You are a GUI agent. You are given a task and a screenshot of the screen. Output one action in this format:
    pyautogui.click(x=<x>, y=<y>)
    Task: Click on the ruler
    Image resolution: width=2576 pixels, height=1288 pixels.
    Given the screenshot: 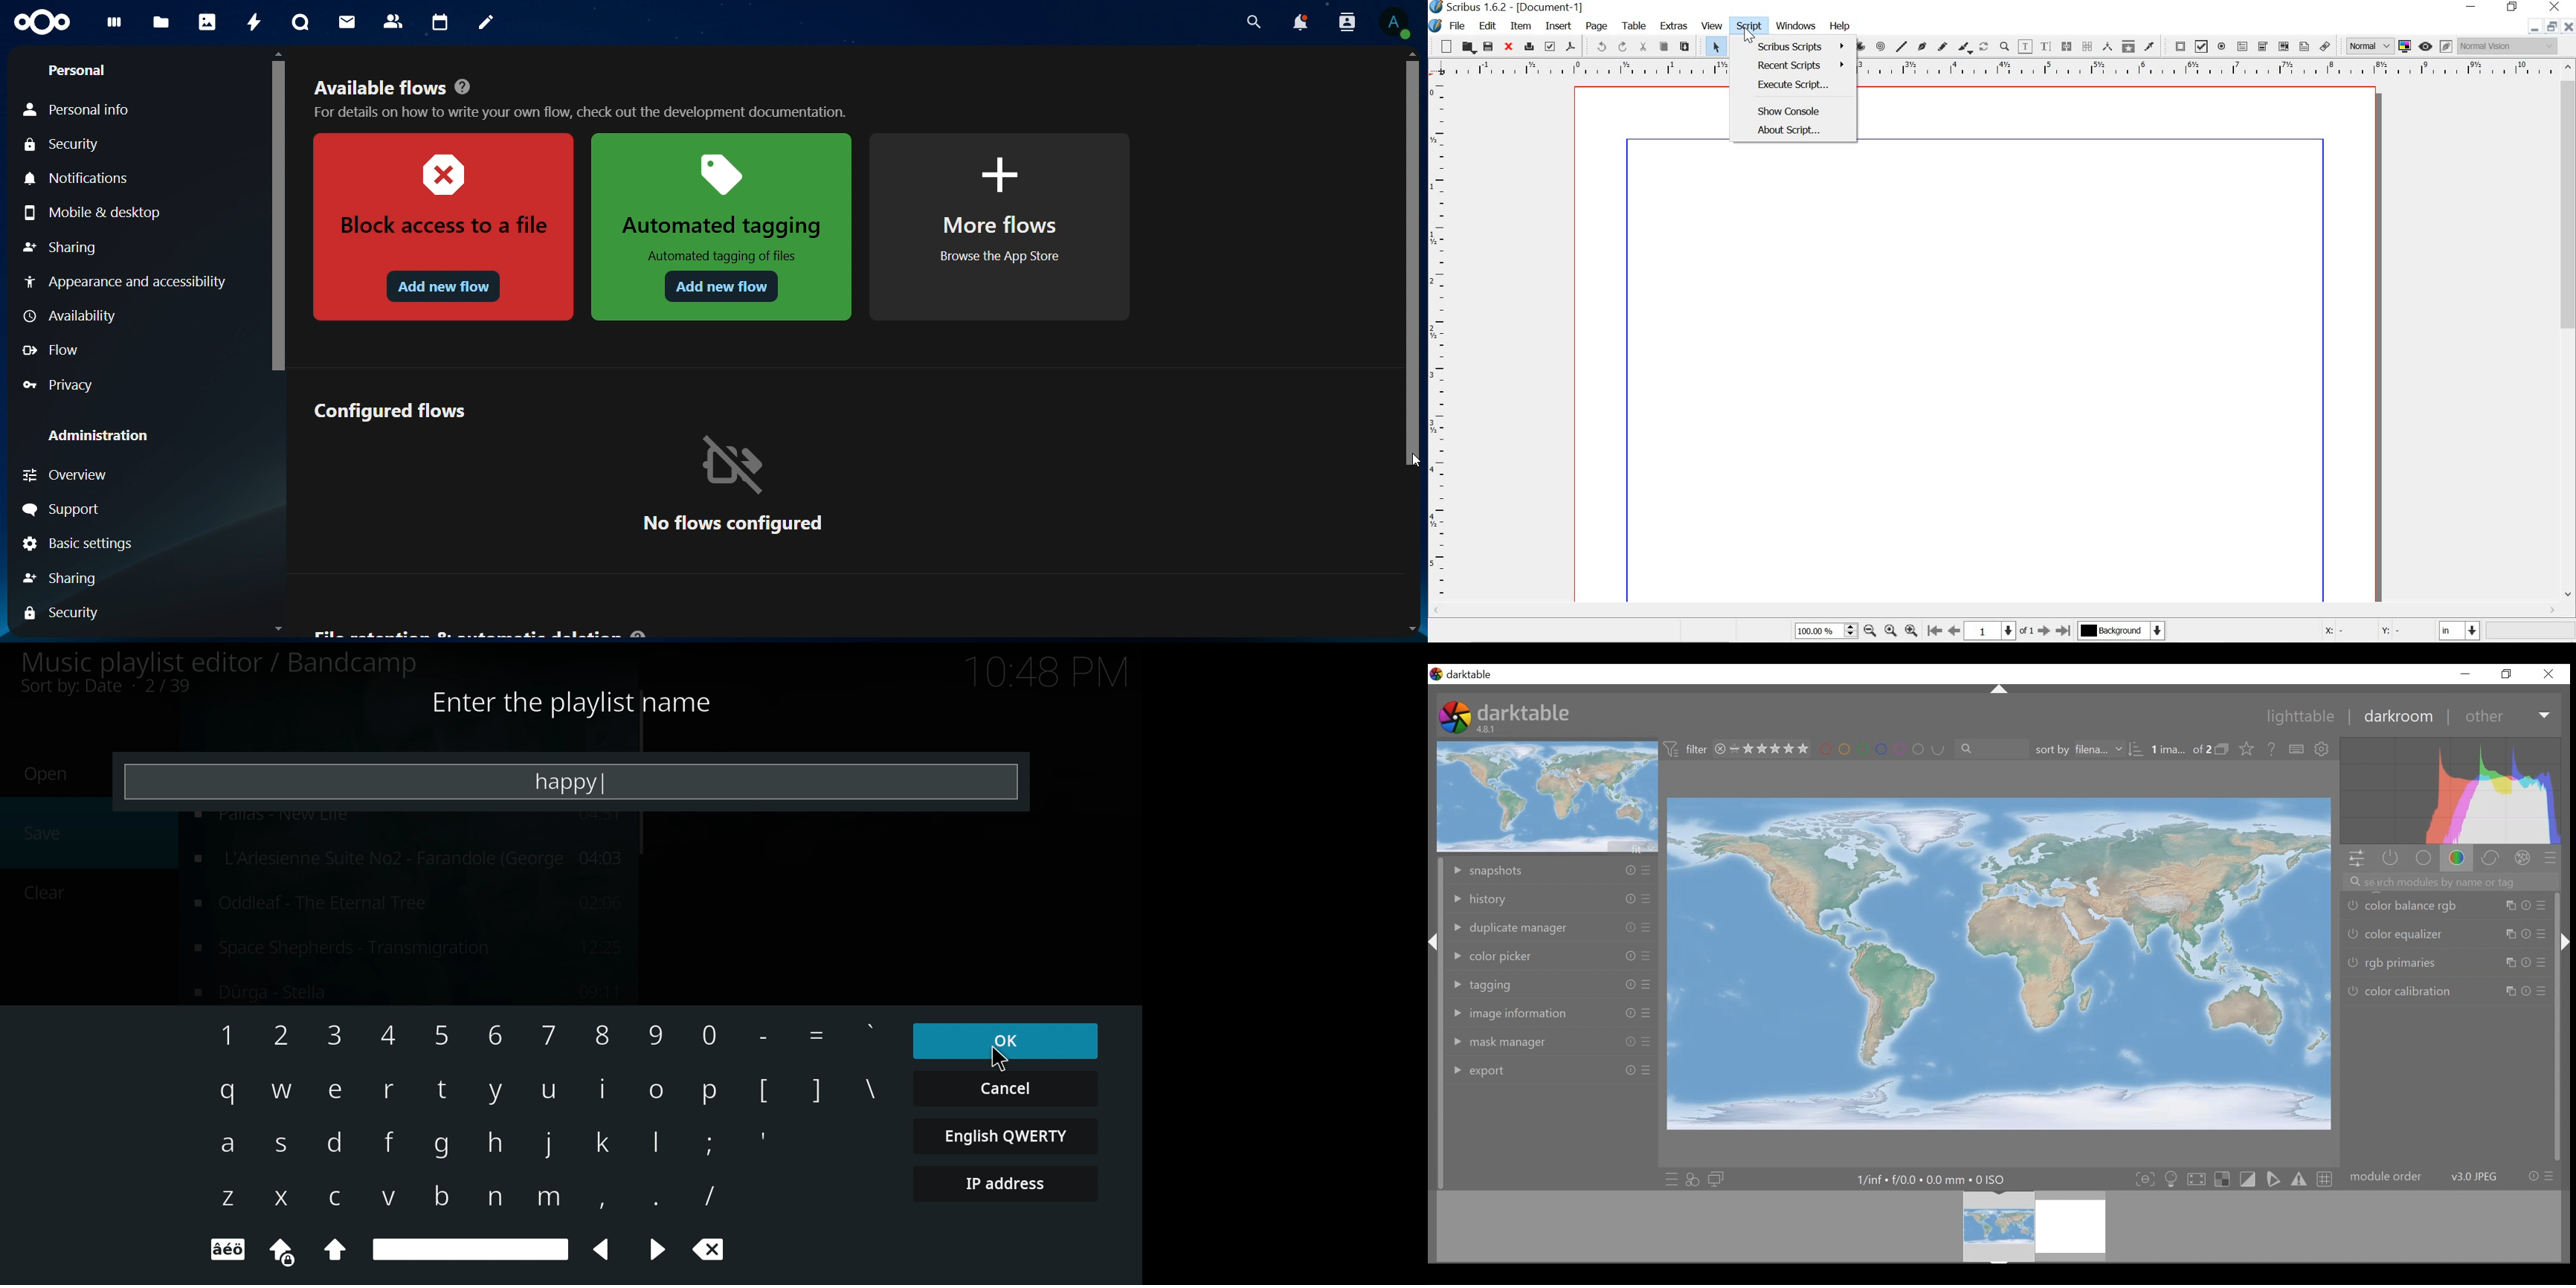 What is the action you would take?
    pyautogui.click(x=1439, y=342)
    